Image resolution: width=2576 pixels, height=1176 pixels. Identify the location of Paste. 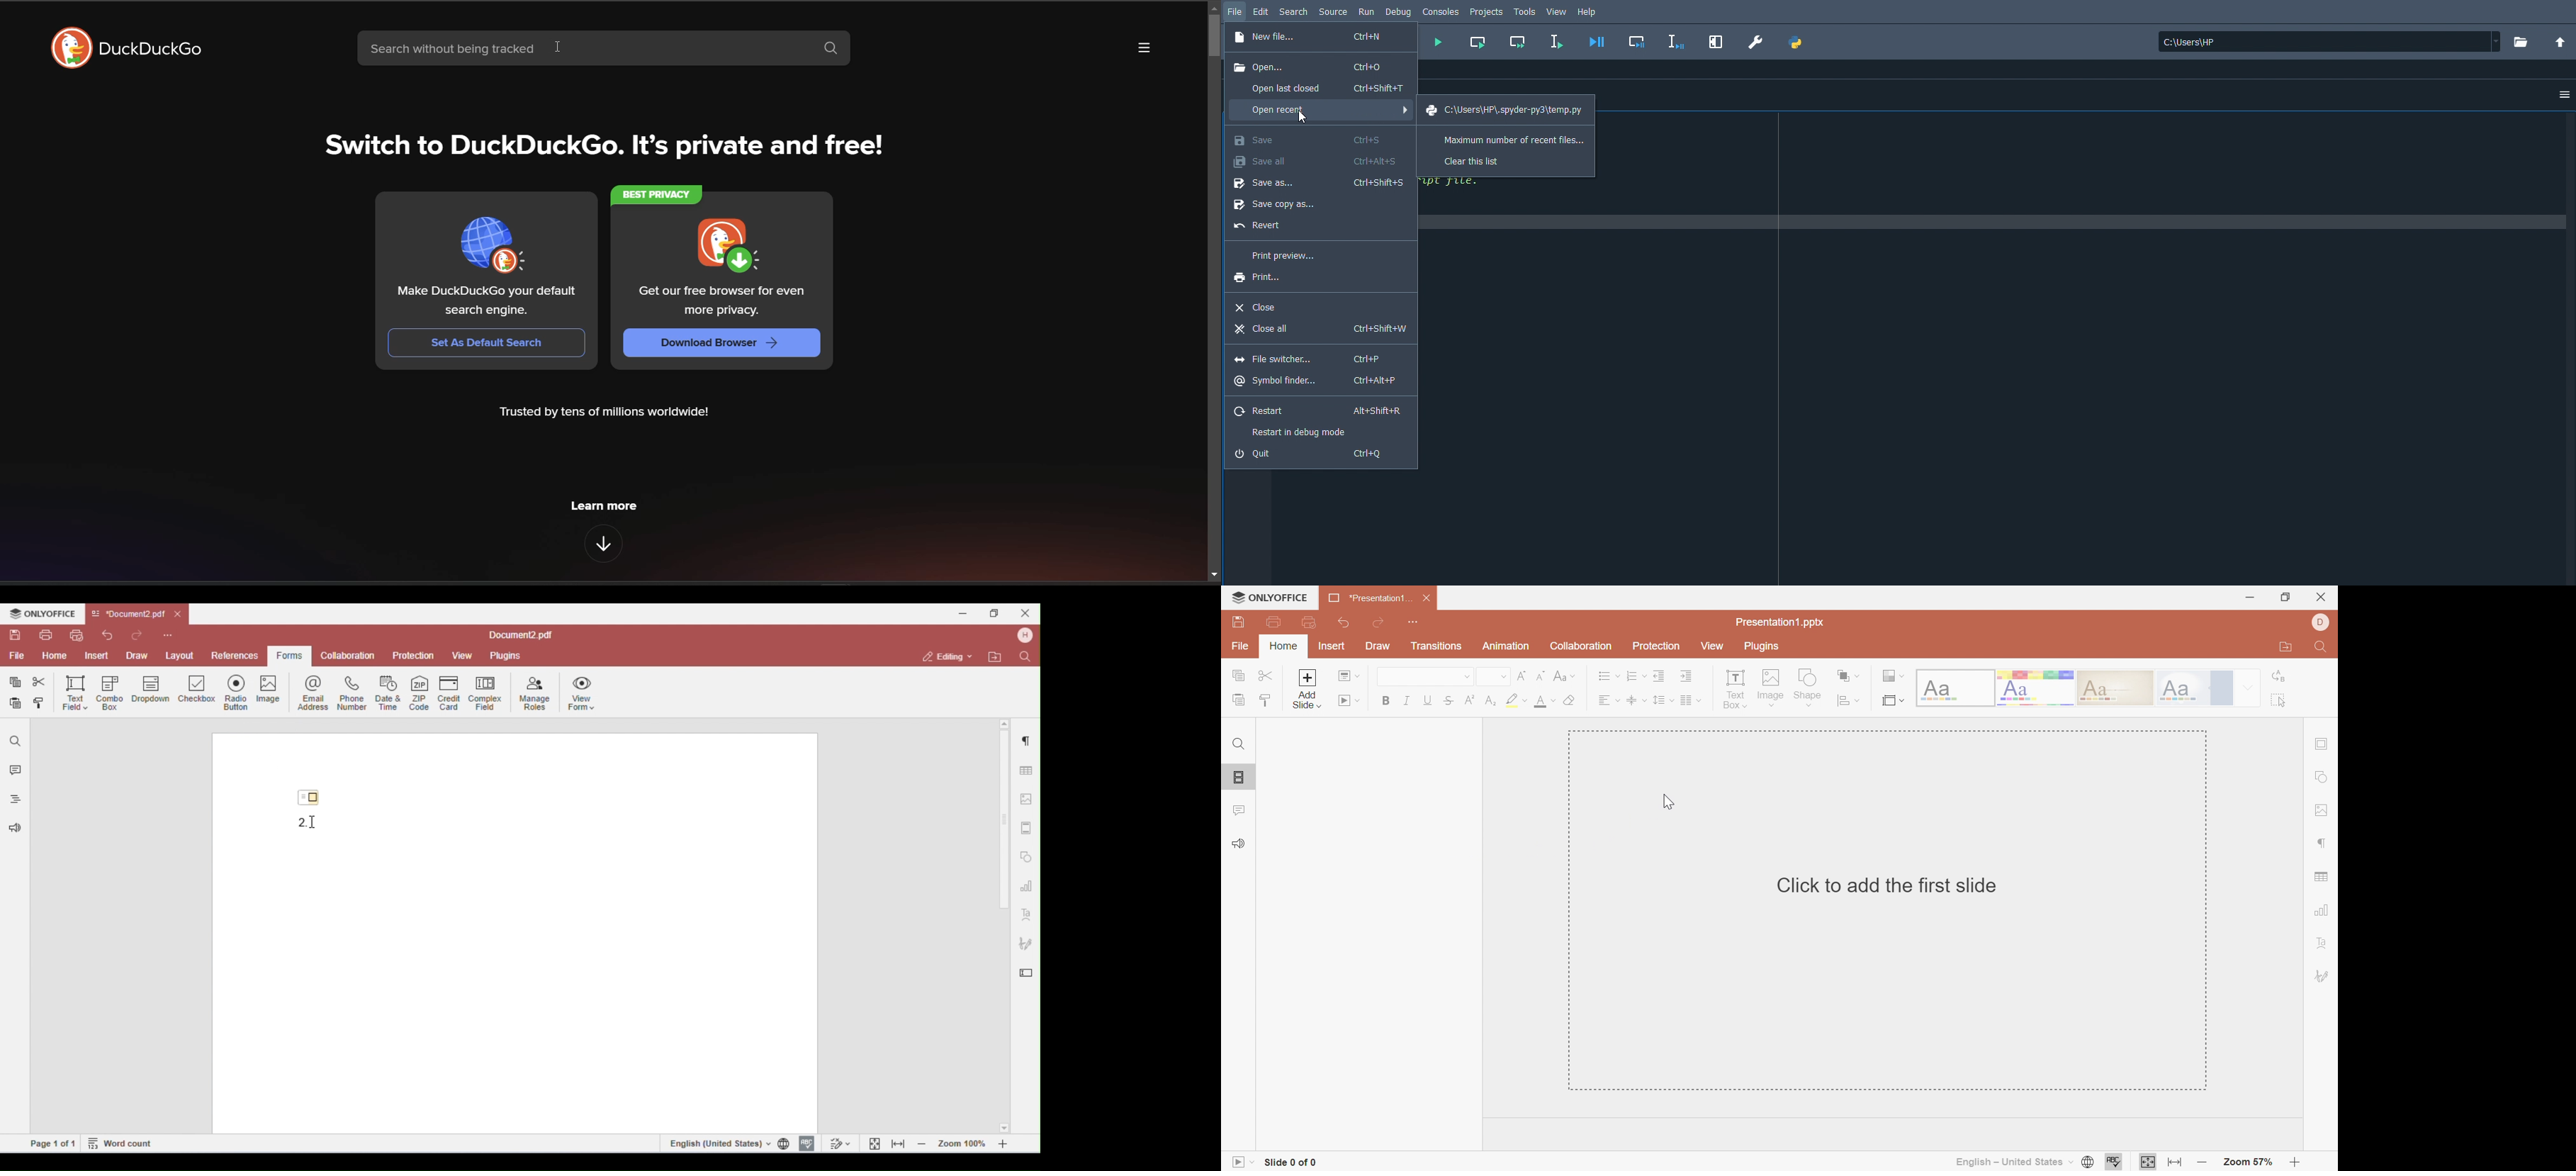
(1237, 701).